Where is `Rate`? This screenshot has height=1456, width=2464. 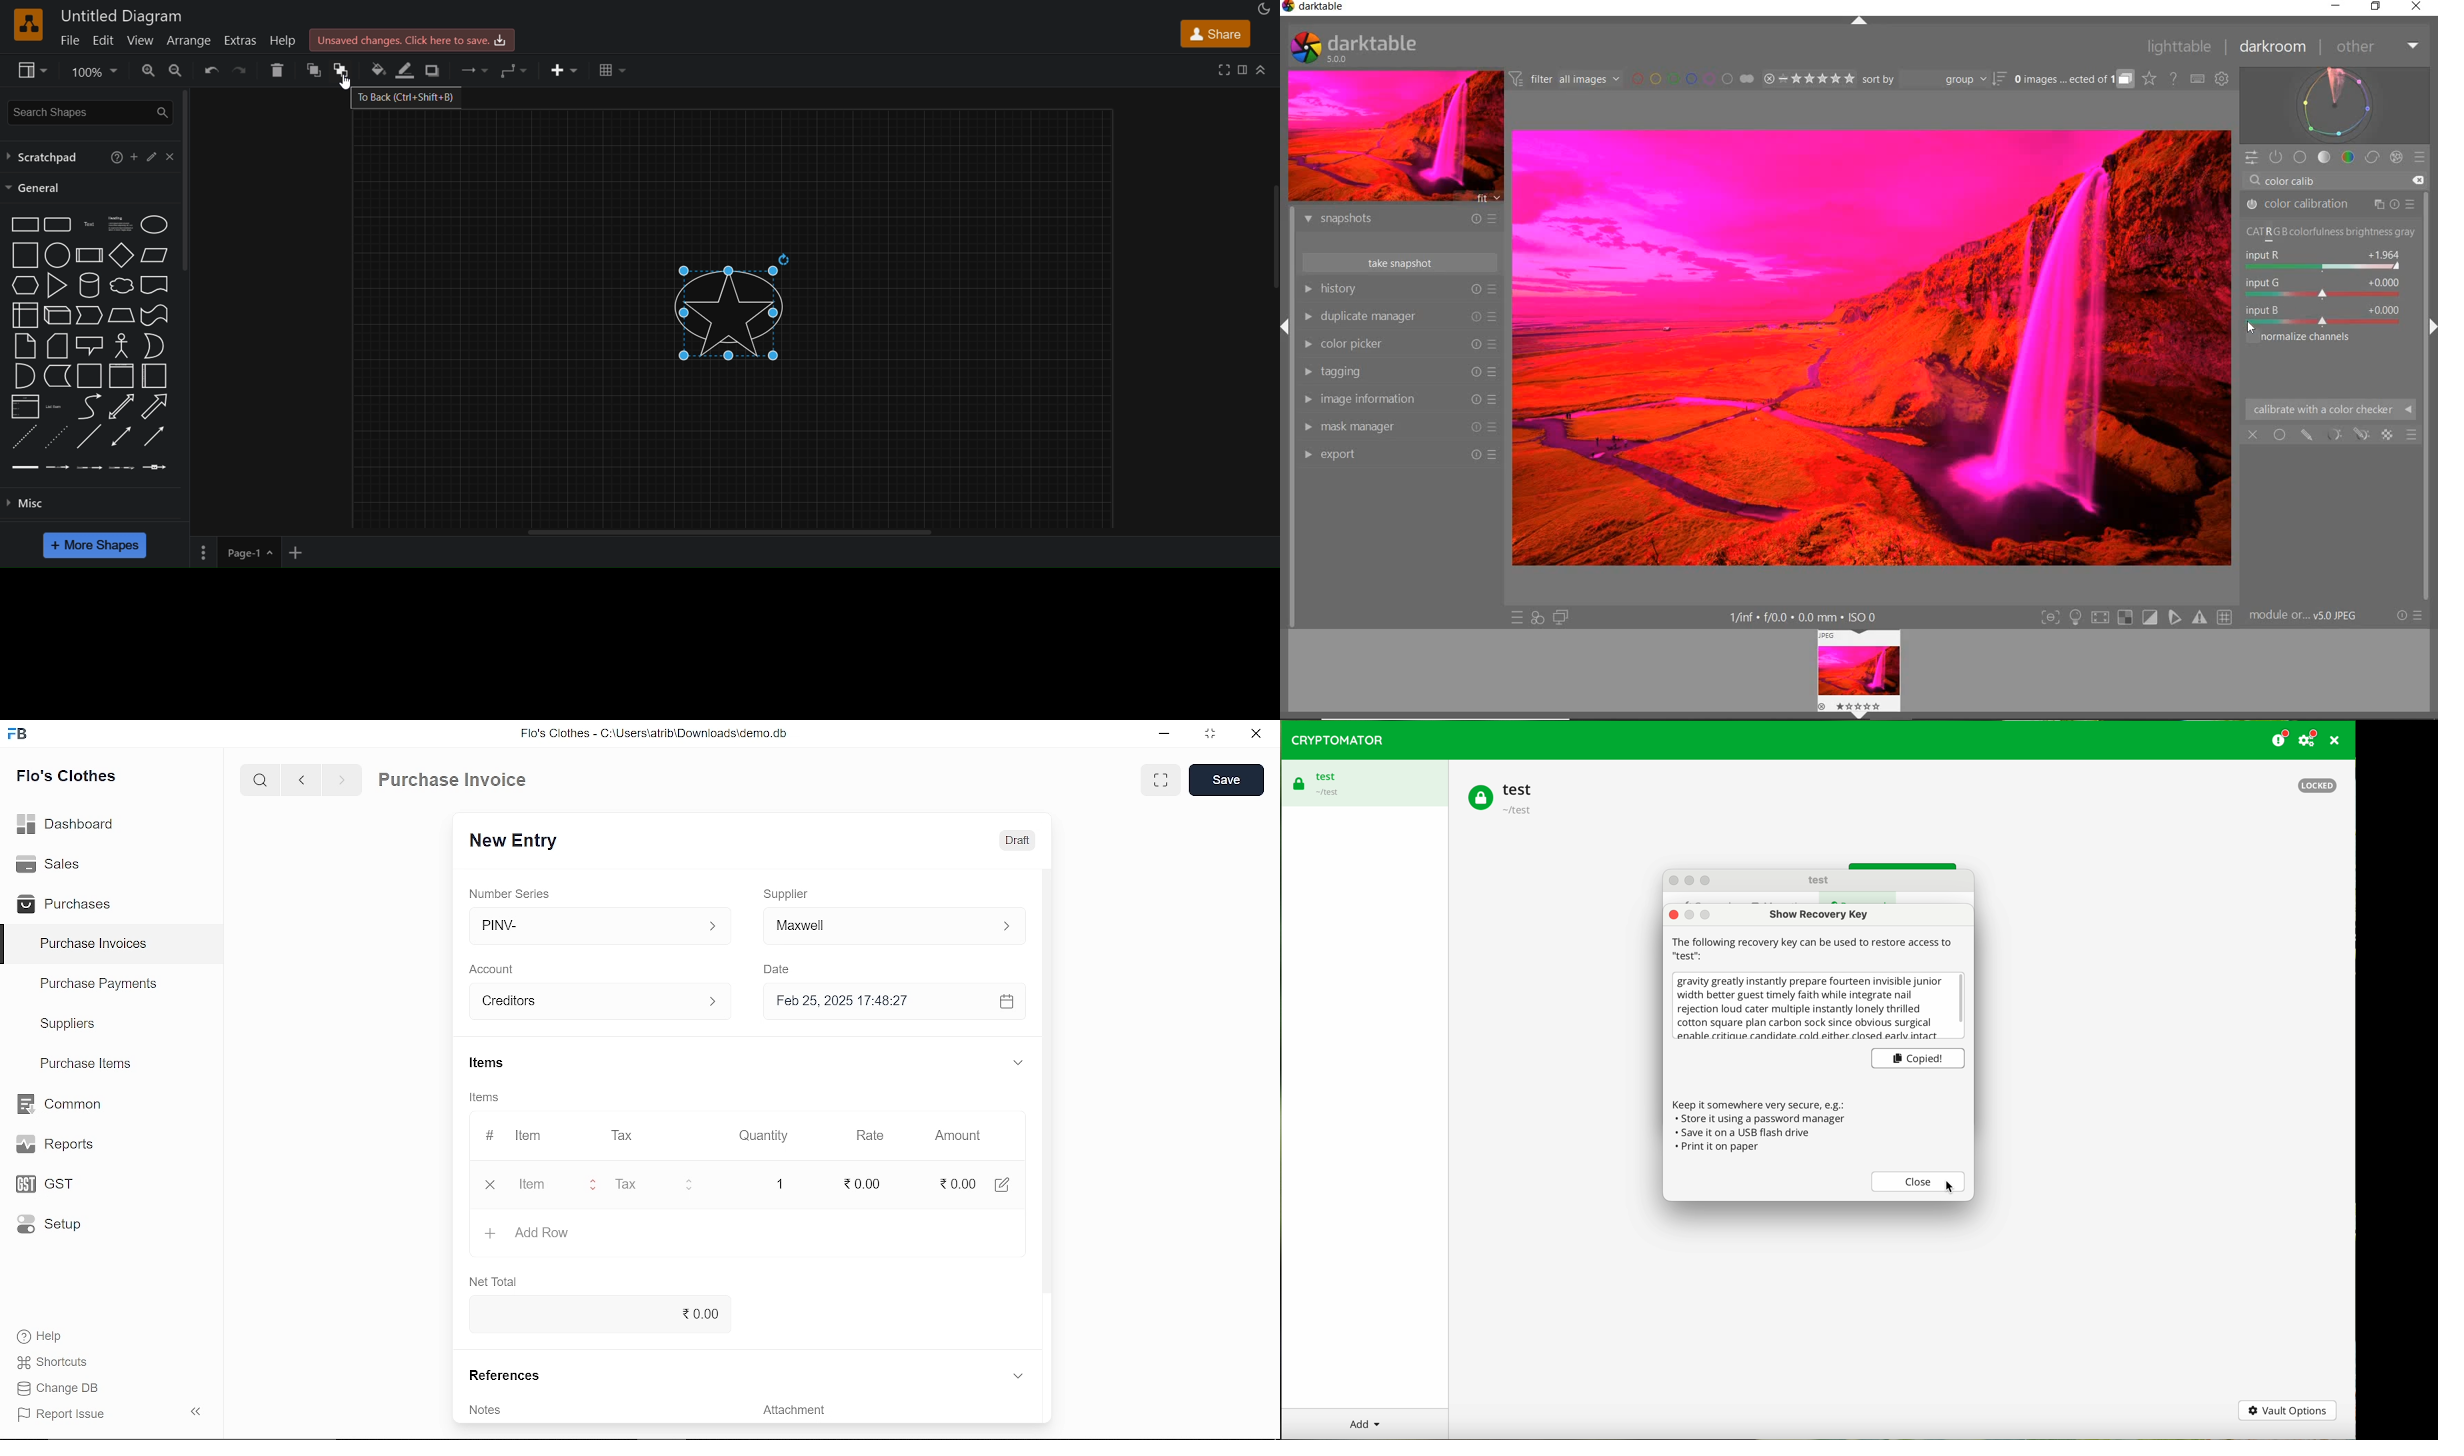
Rate is located at coordinates (867, 1135).